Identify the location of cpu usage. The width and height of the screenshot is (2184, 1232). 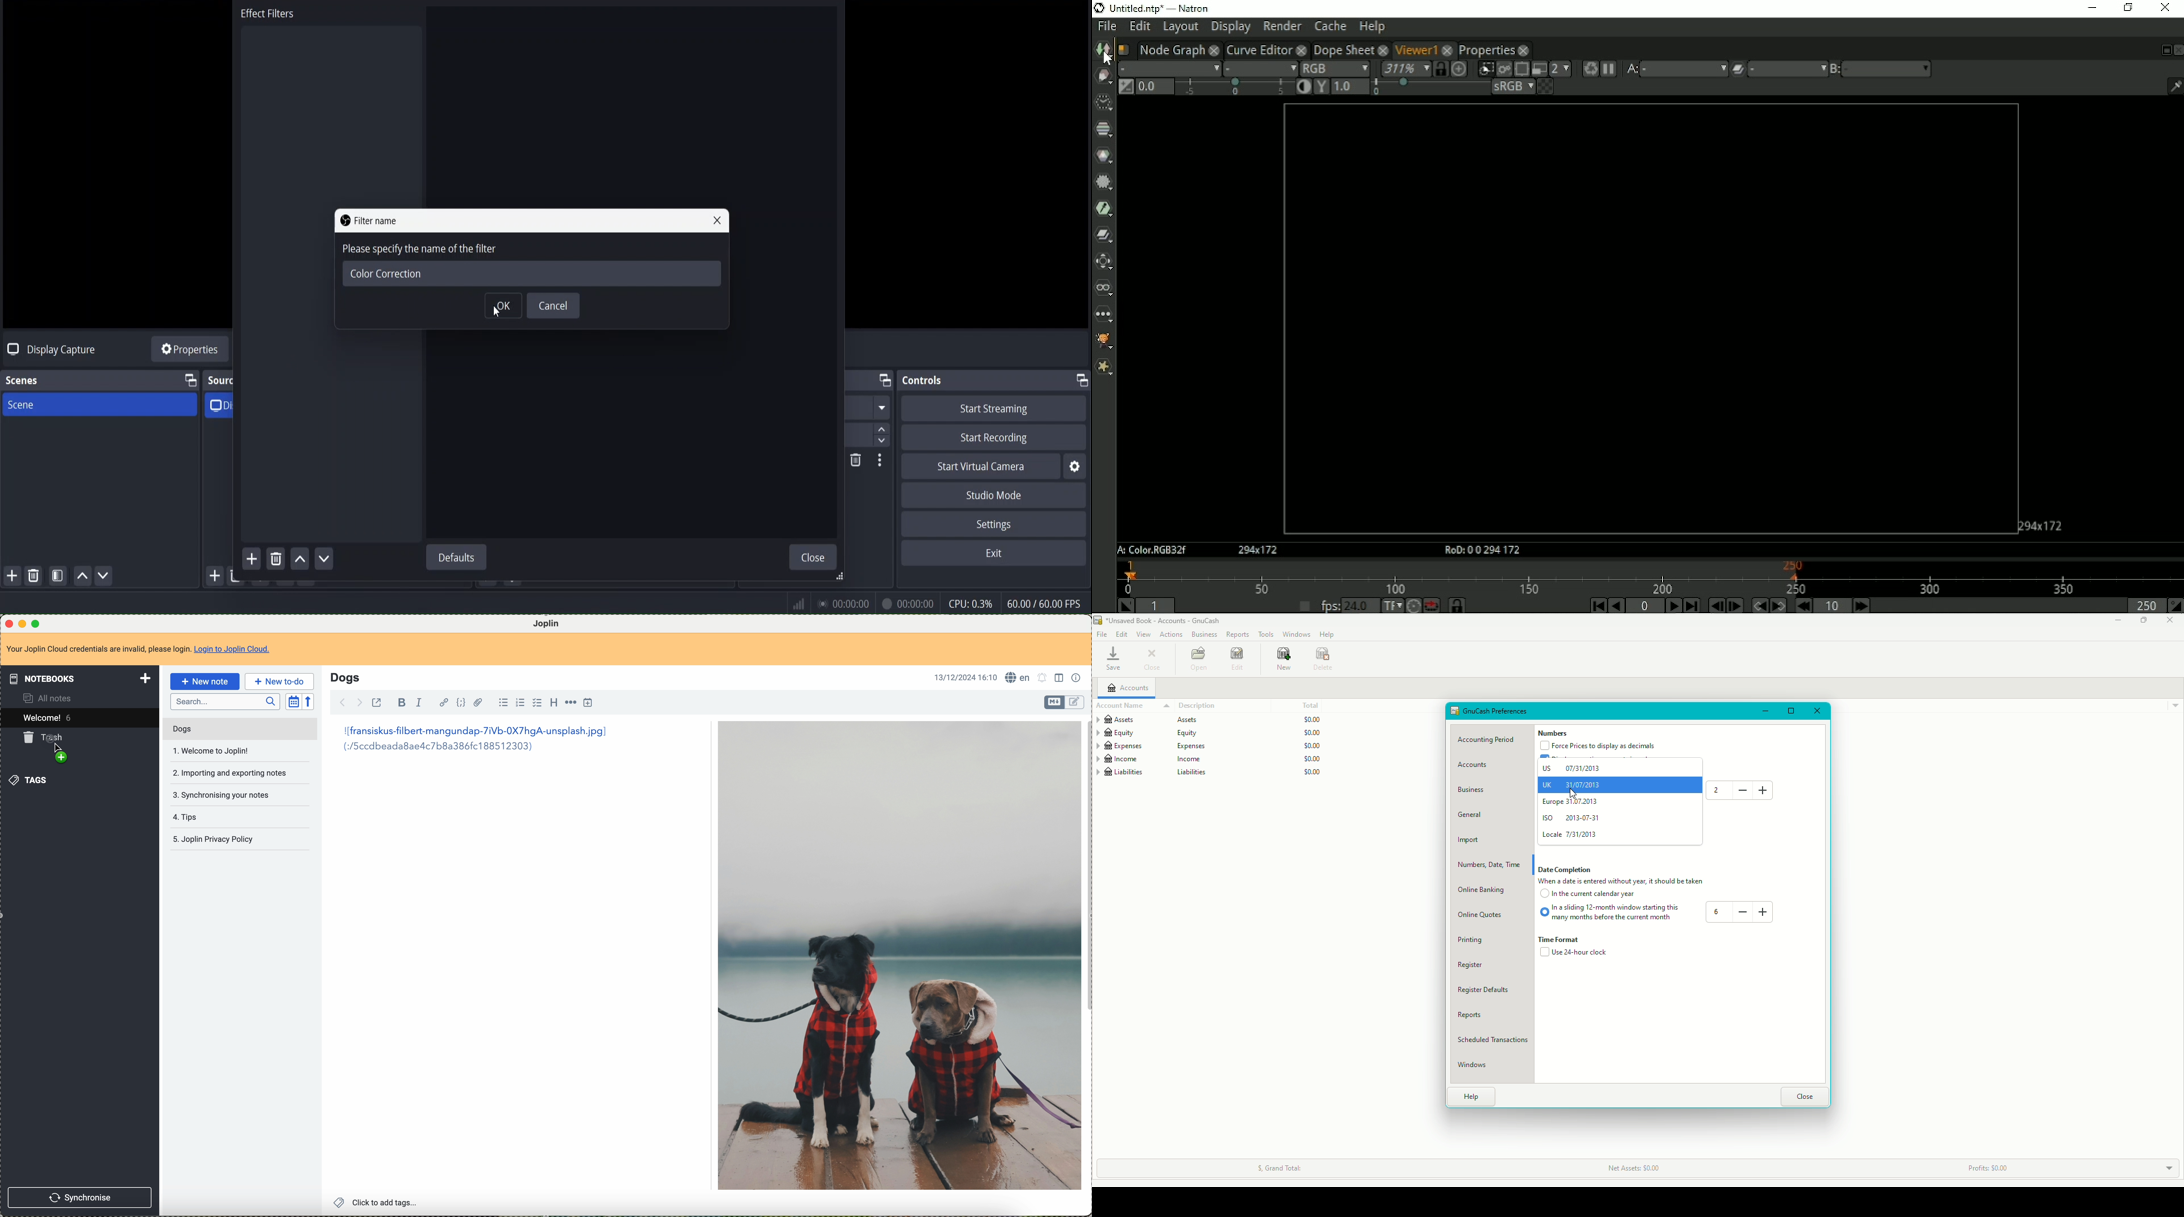
(970, 603).